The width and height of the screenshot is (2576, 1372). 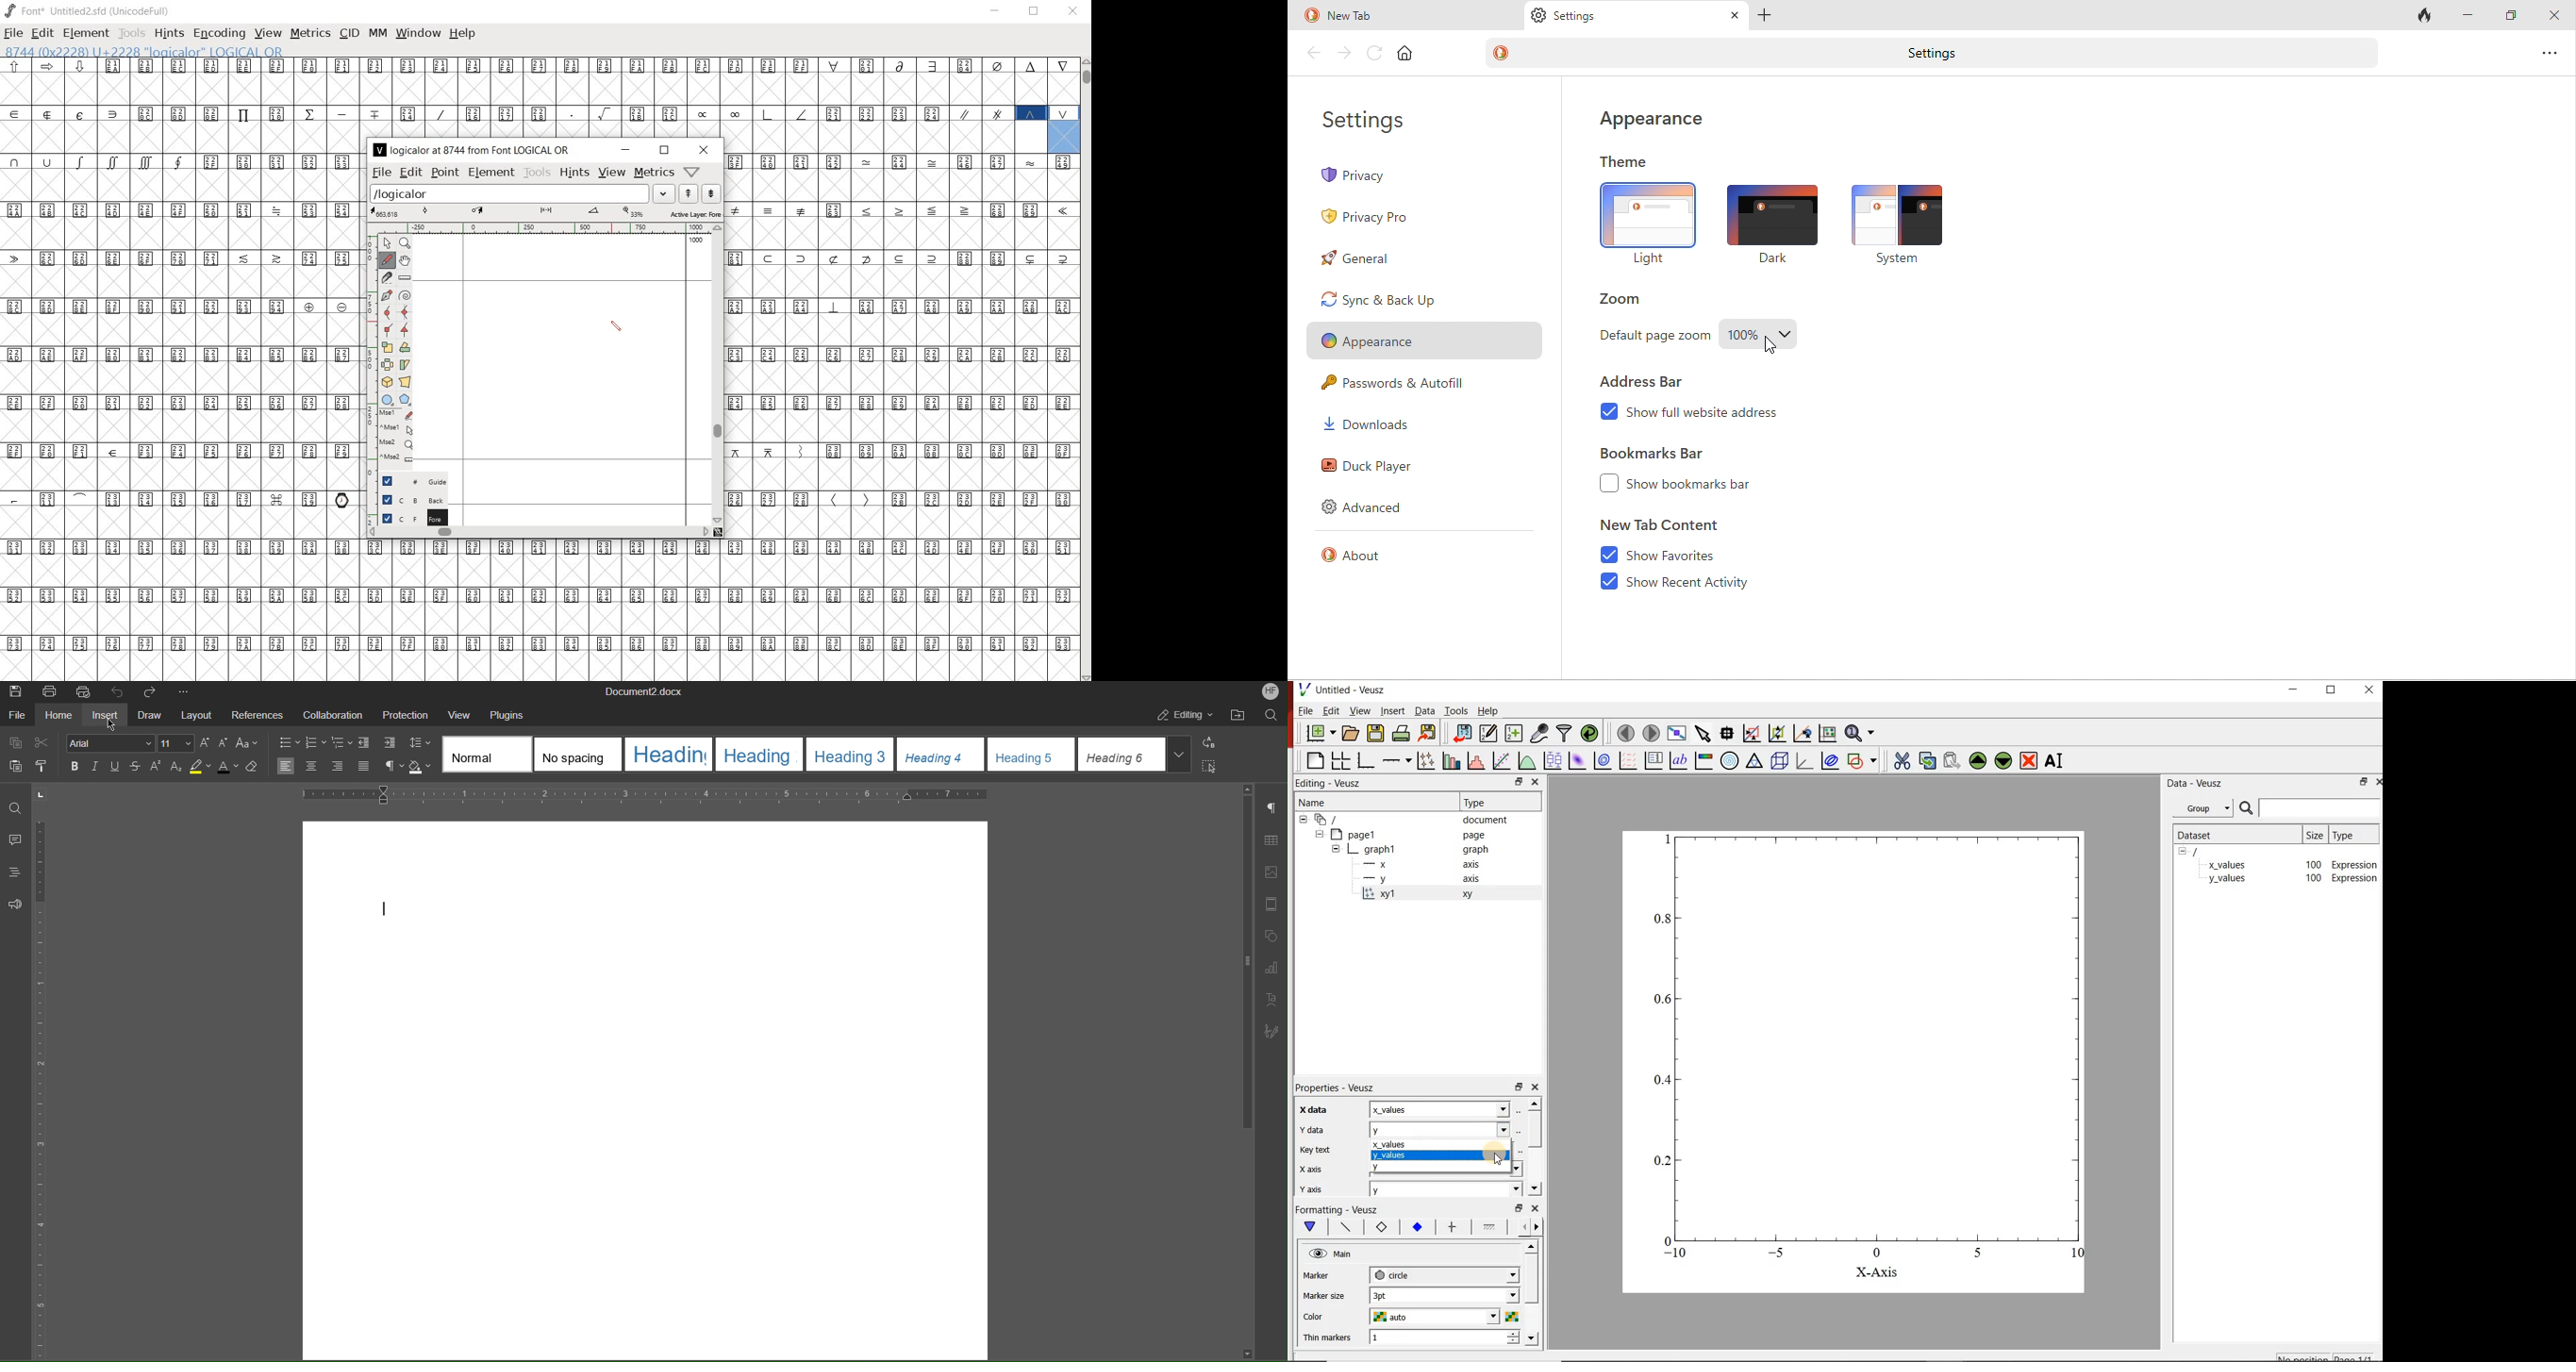 I want to click on Superscript, so click(x=156, y=768).